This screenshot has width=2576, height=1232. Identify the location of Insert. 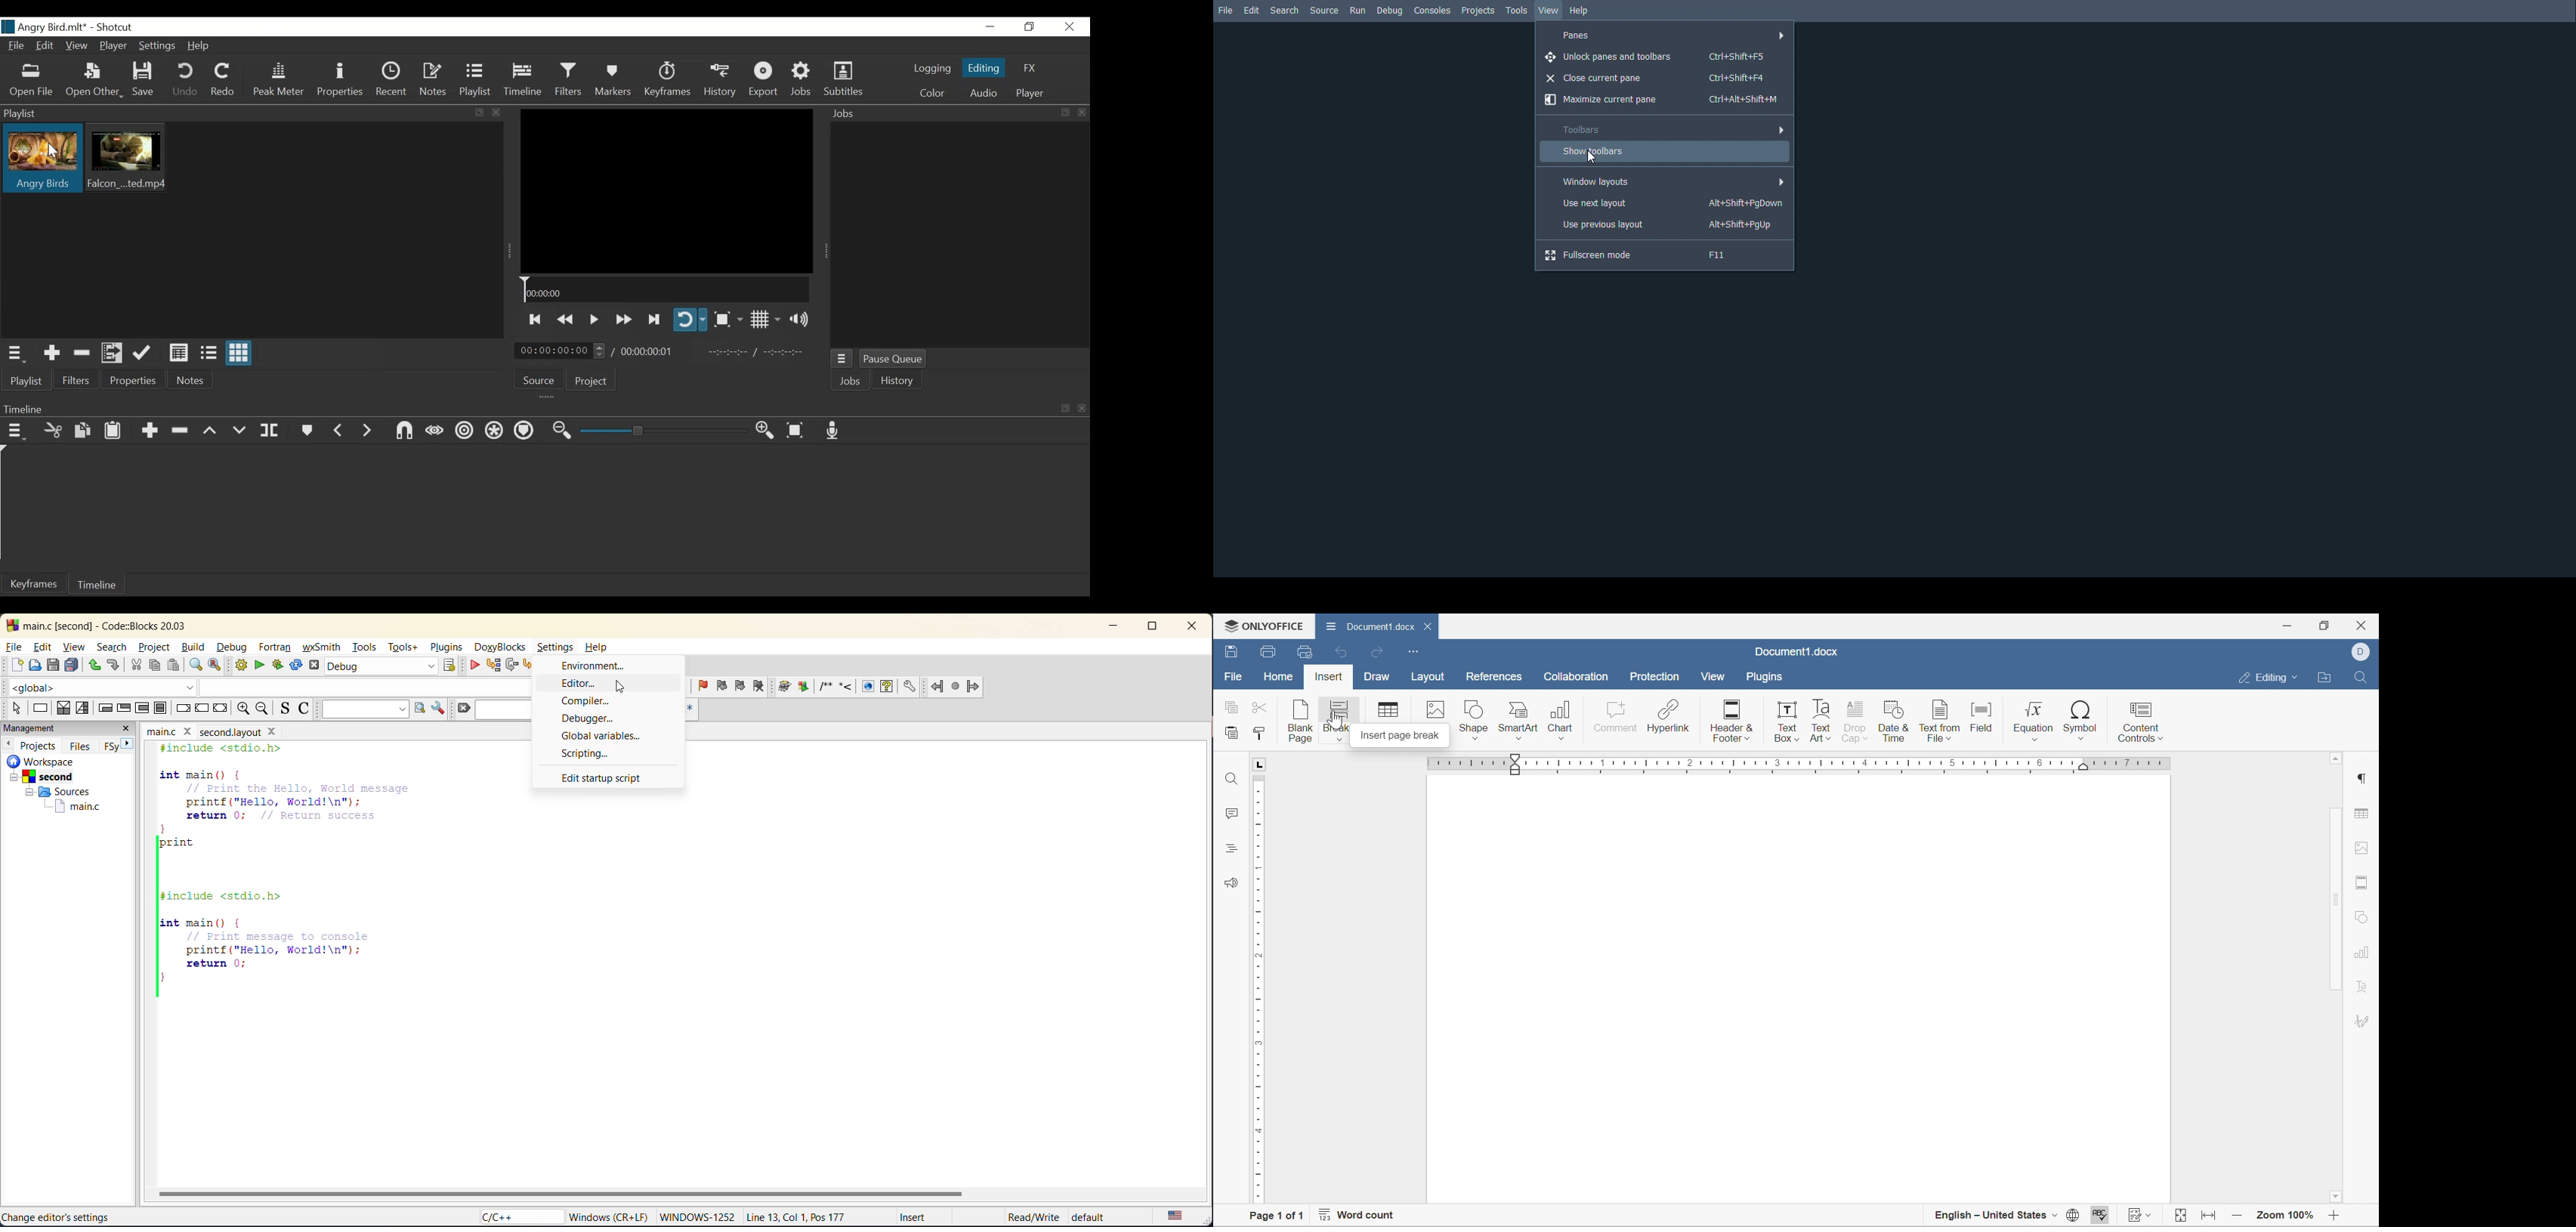
(1327, 678).